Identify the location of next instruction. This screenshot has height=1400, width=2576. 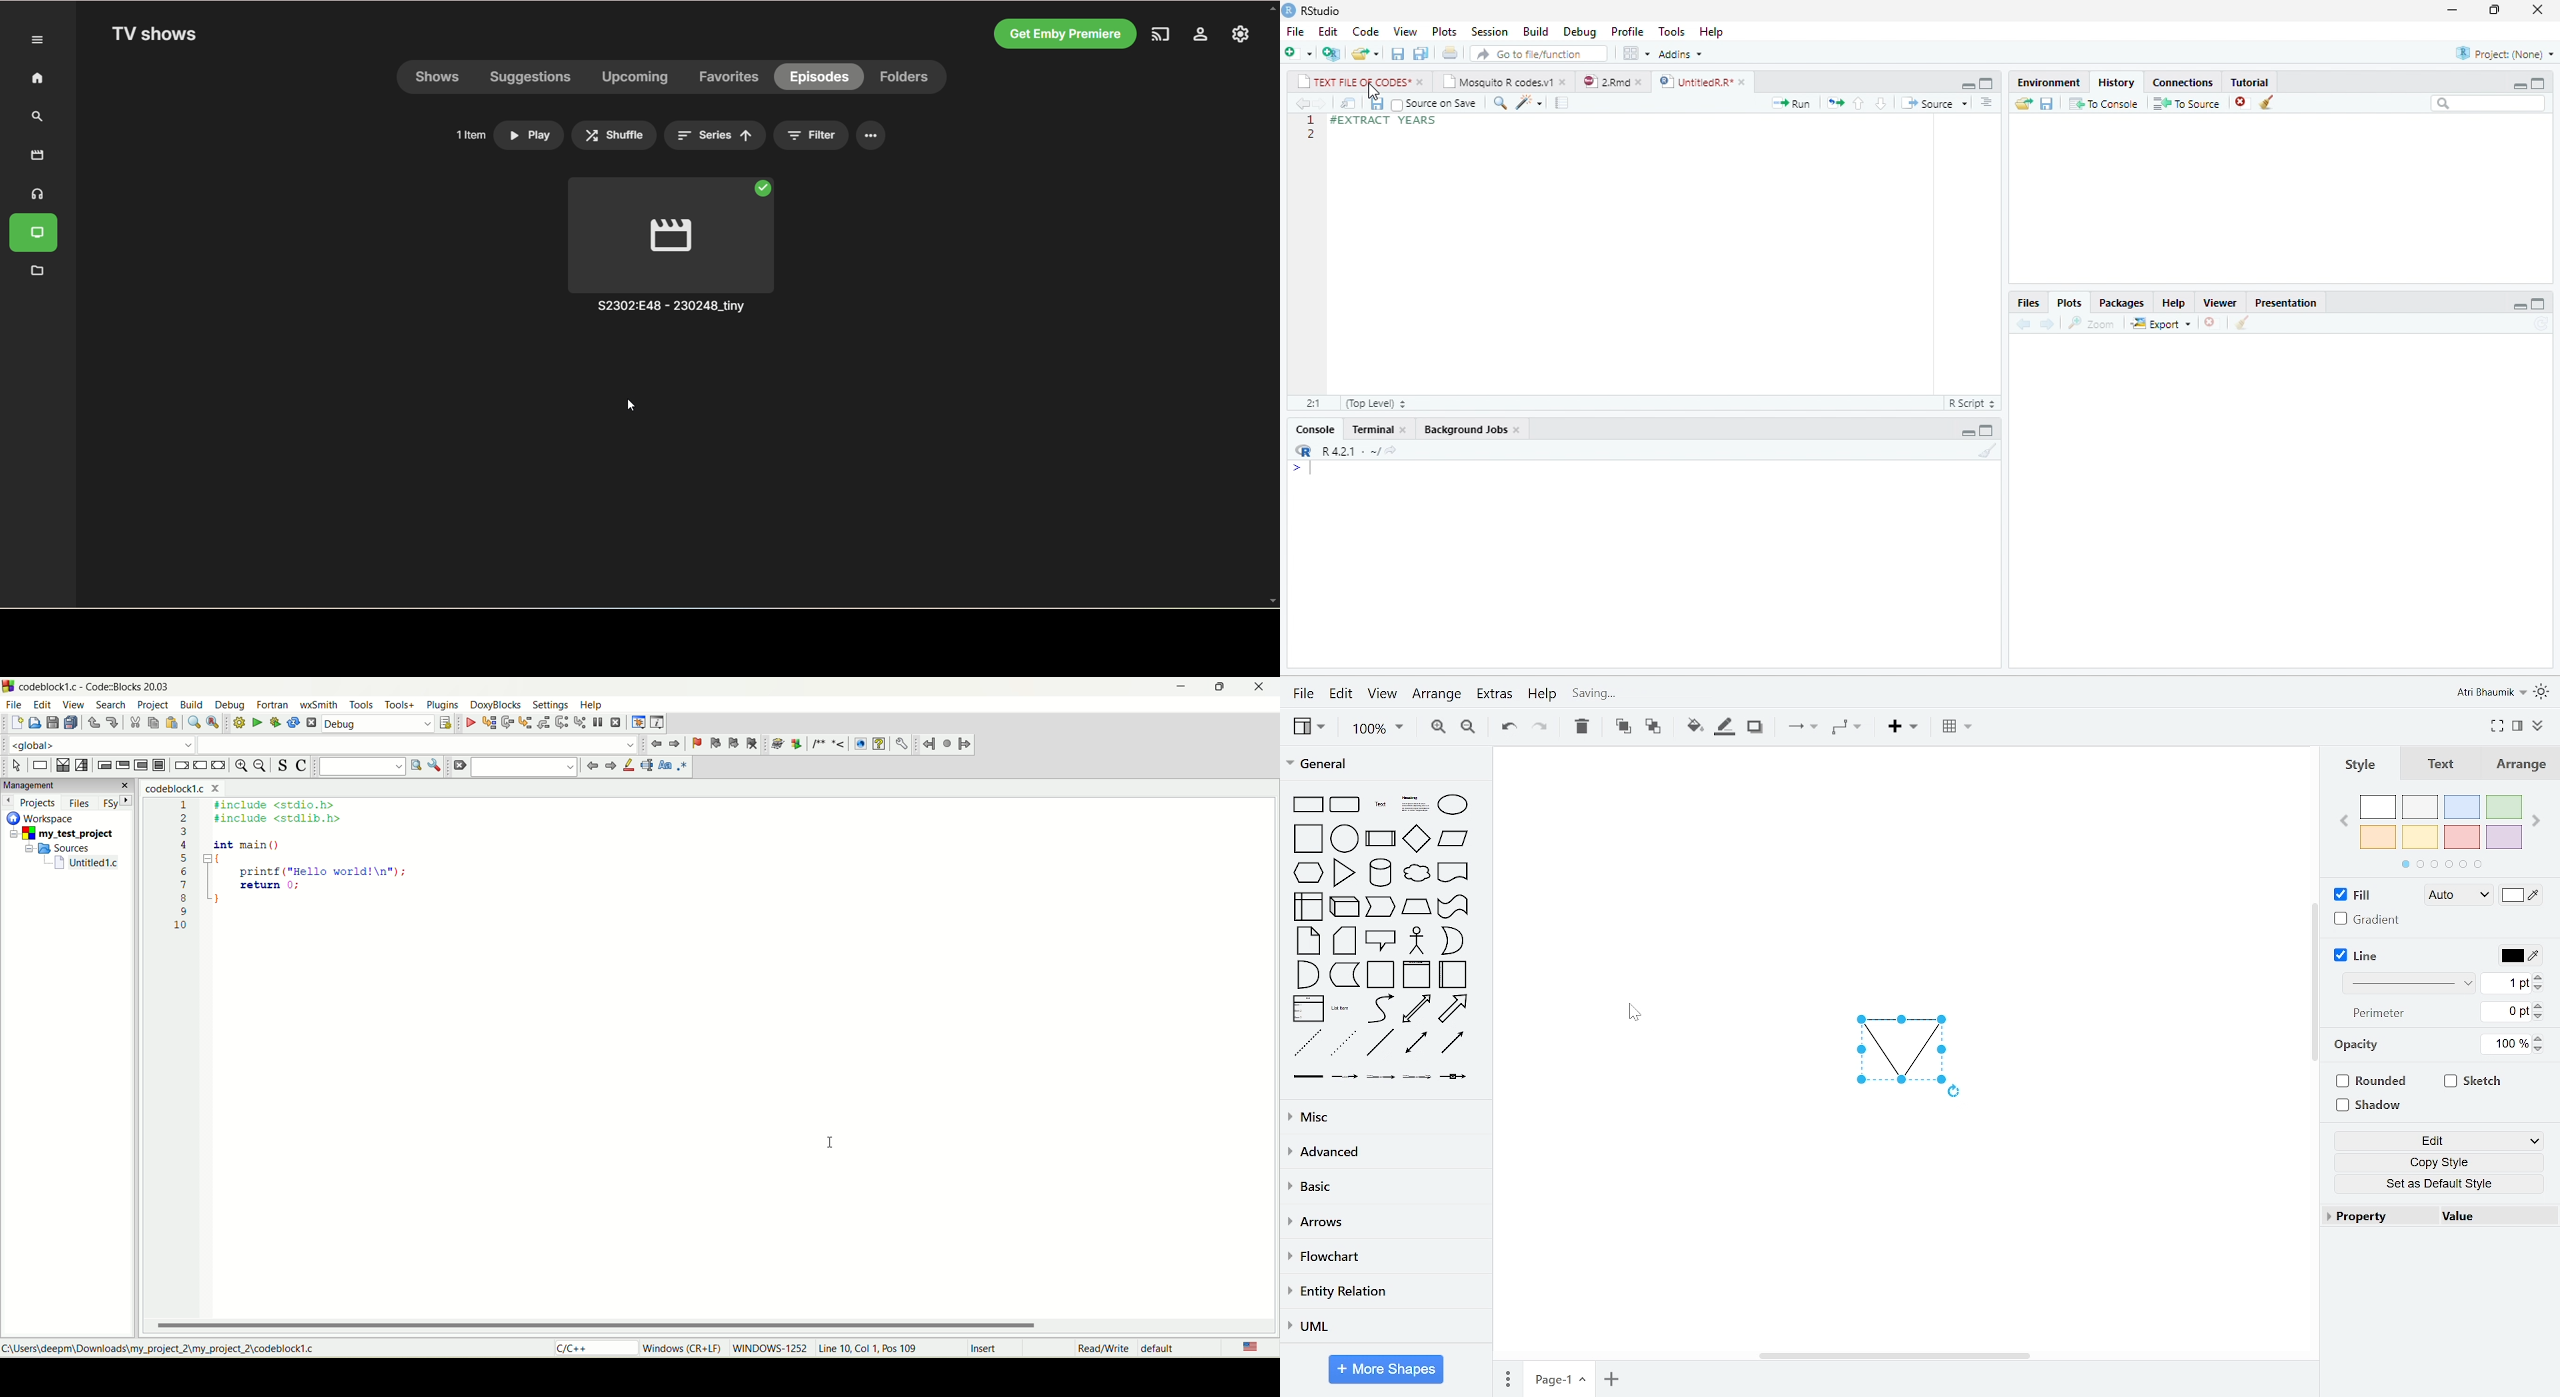
(561, 722).